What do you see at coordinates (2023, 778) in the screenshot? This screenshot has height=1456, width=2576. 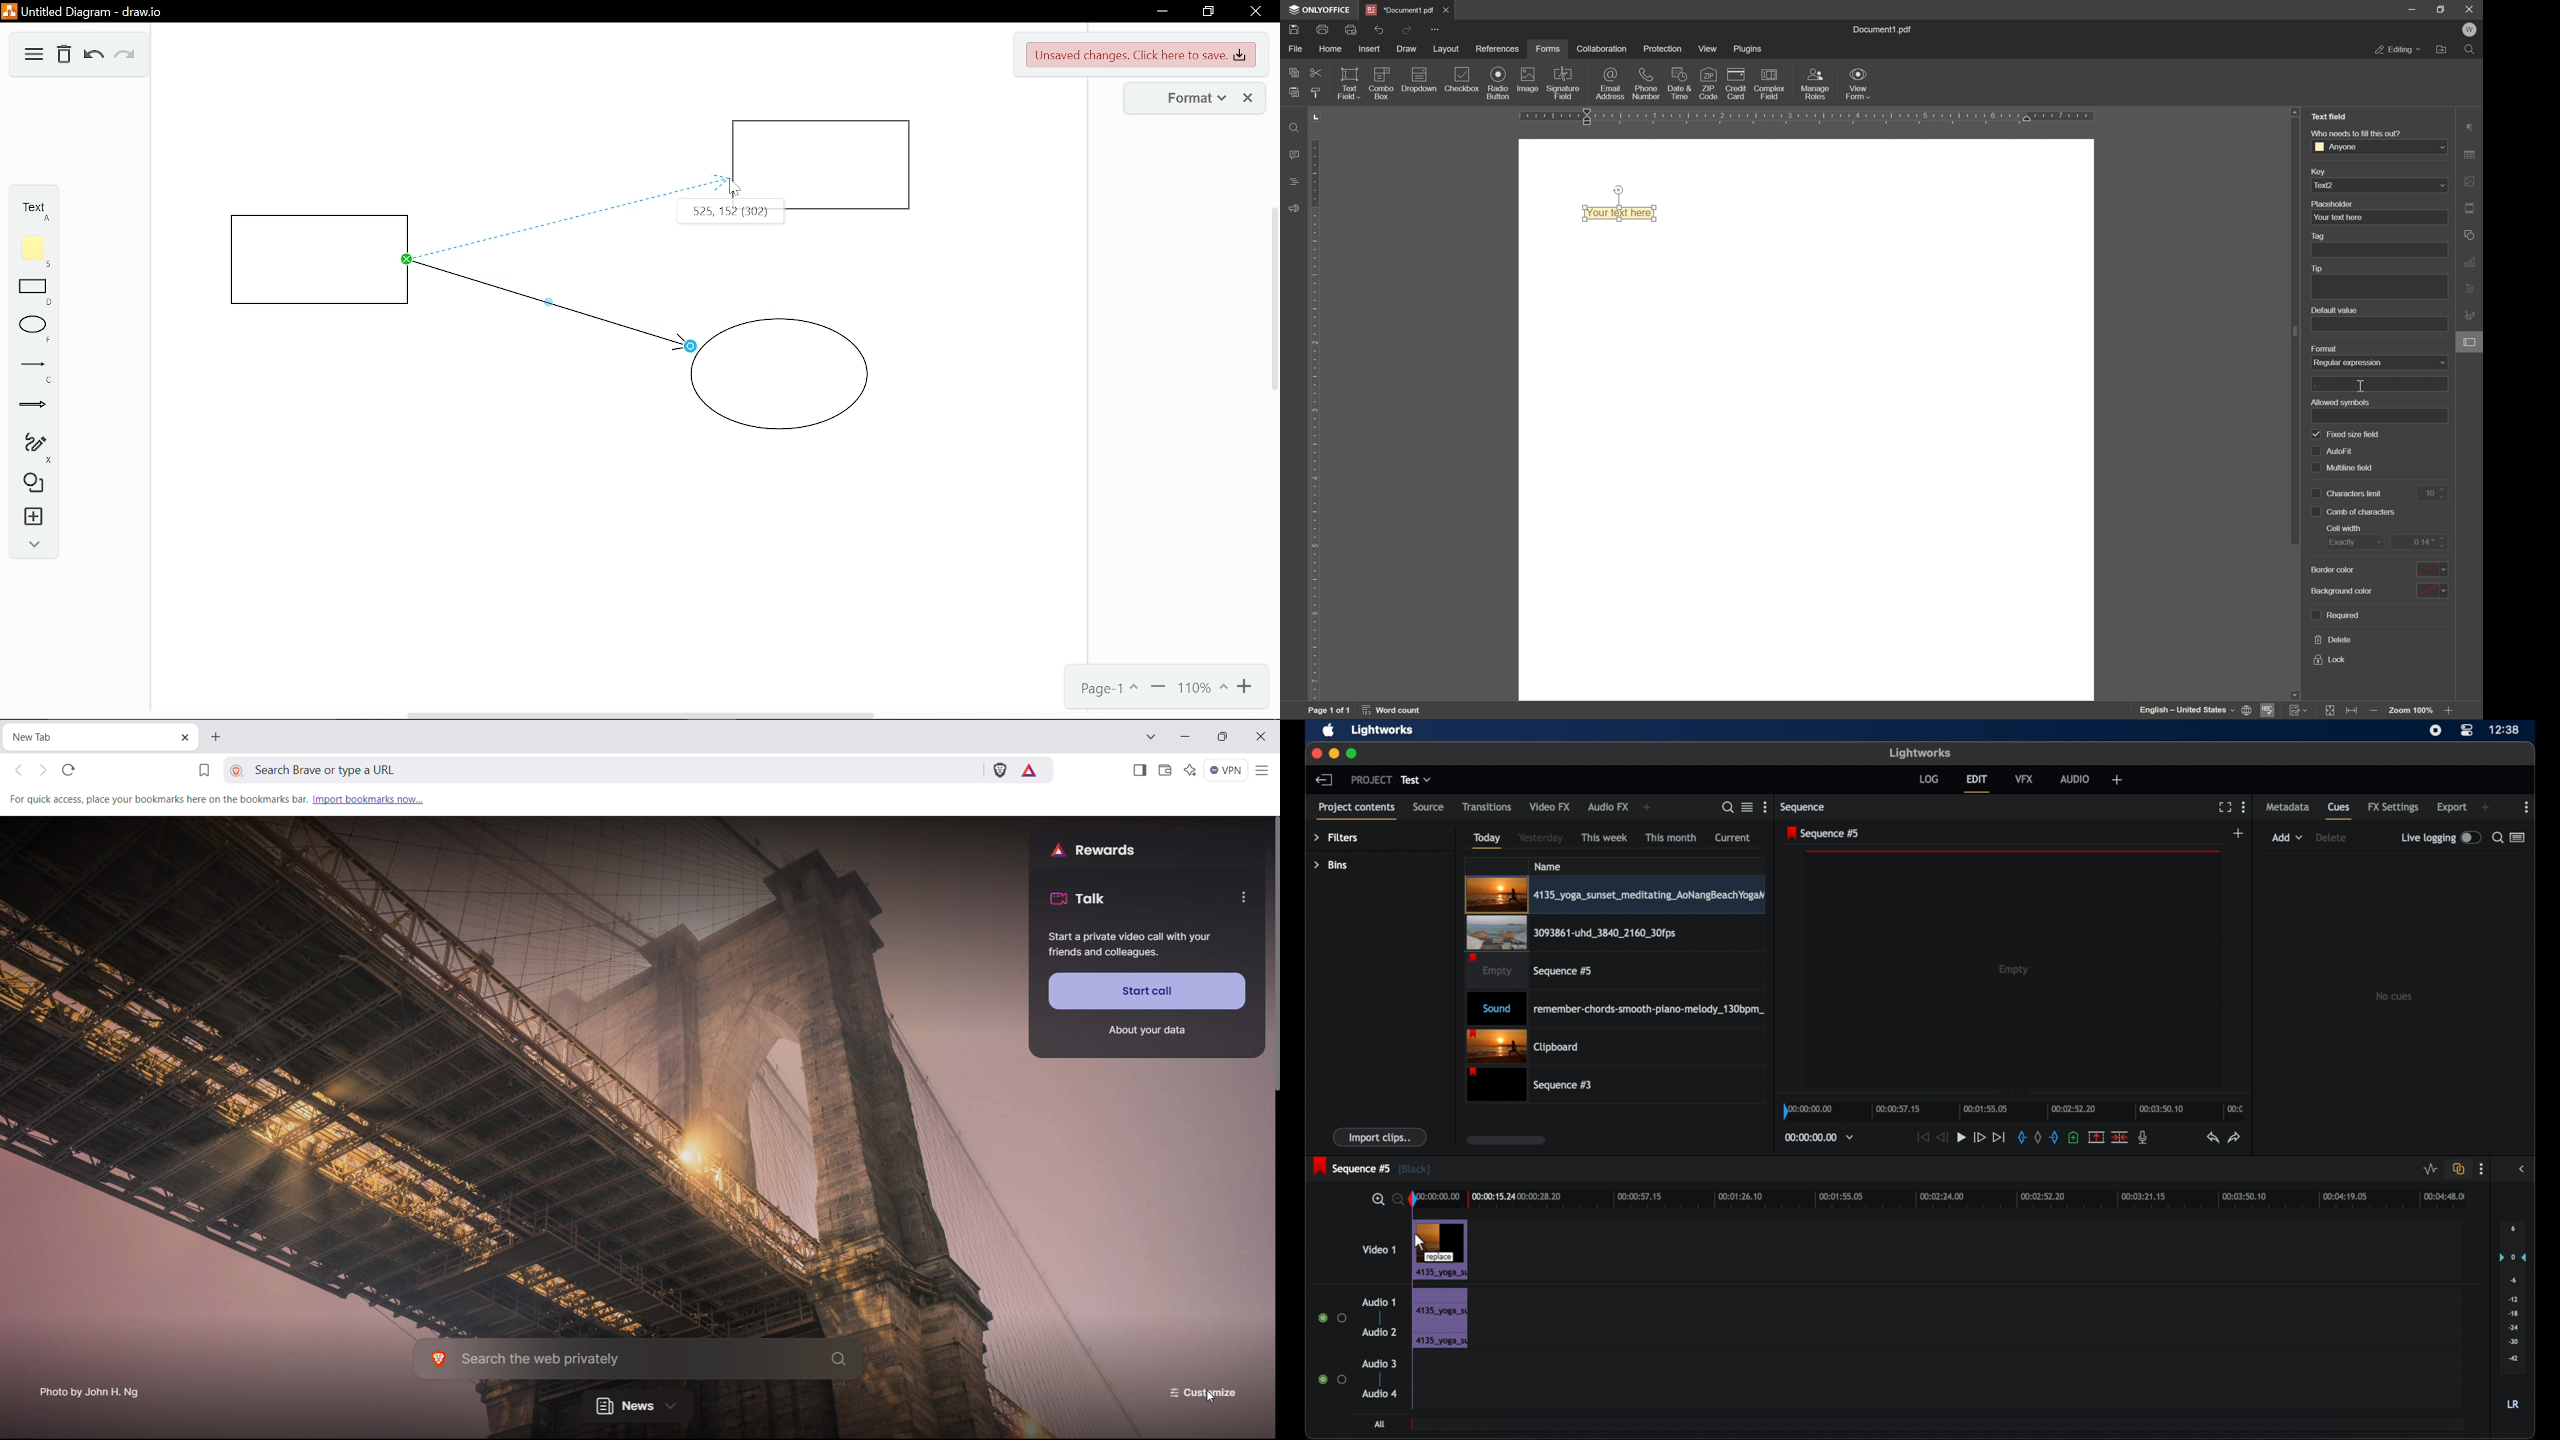 I see `vfx` at bounding box center [2023, 778].